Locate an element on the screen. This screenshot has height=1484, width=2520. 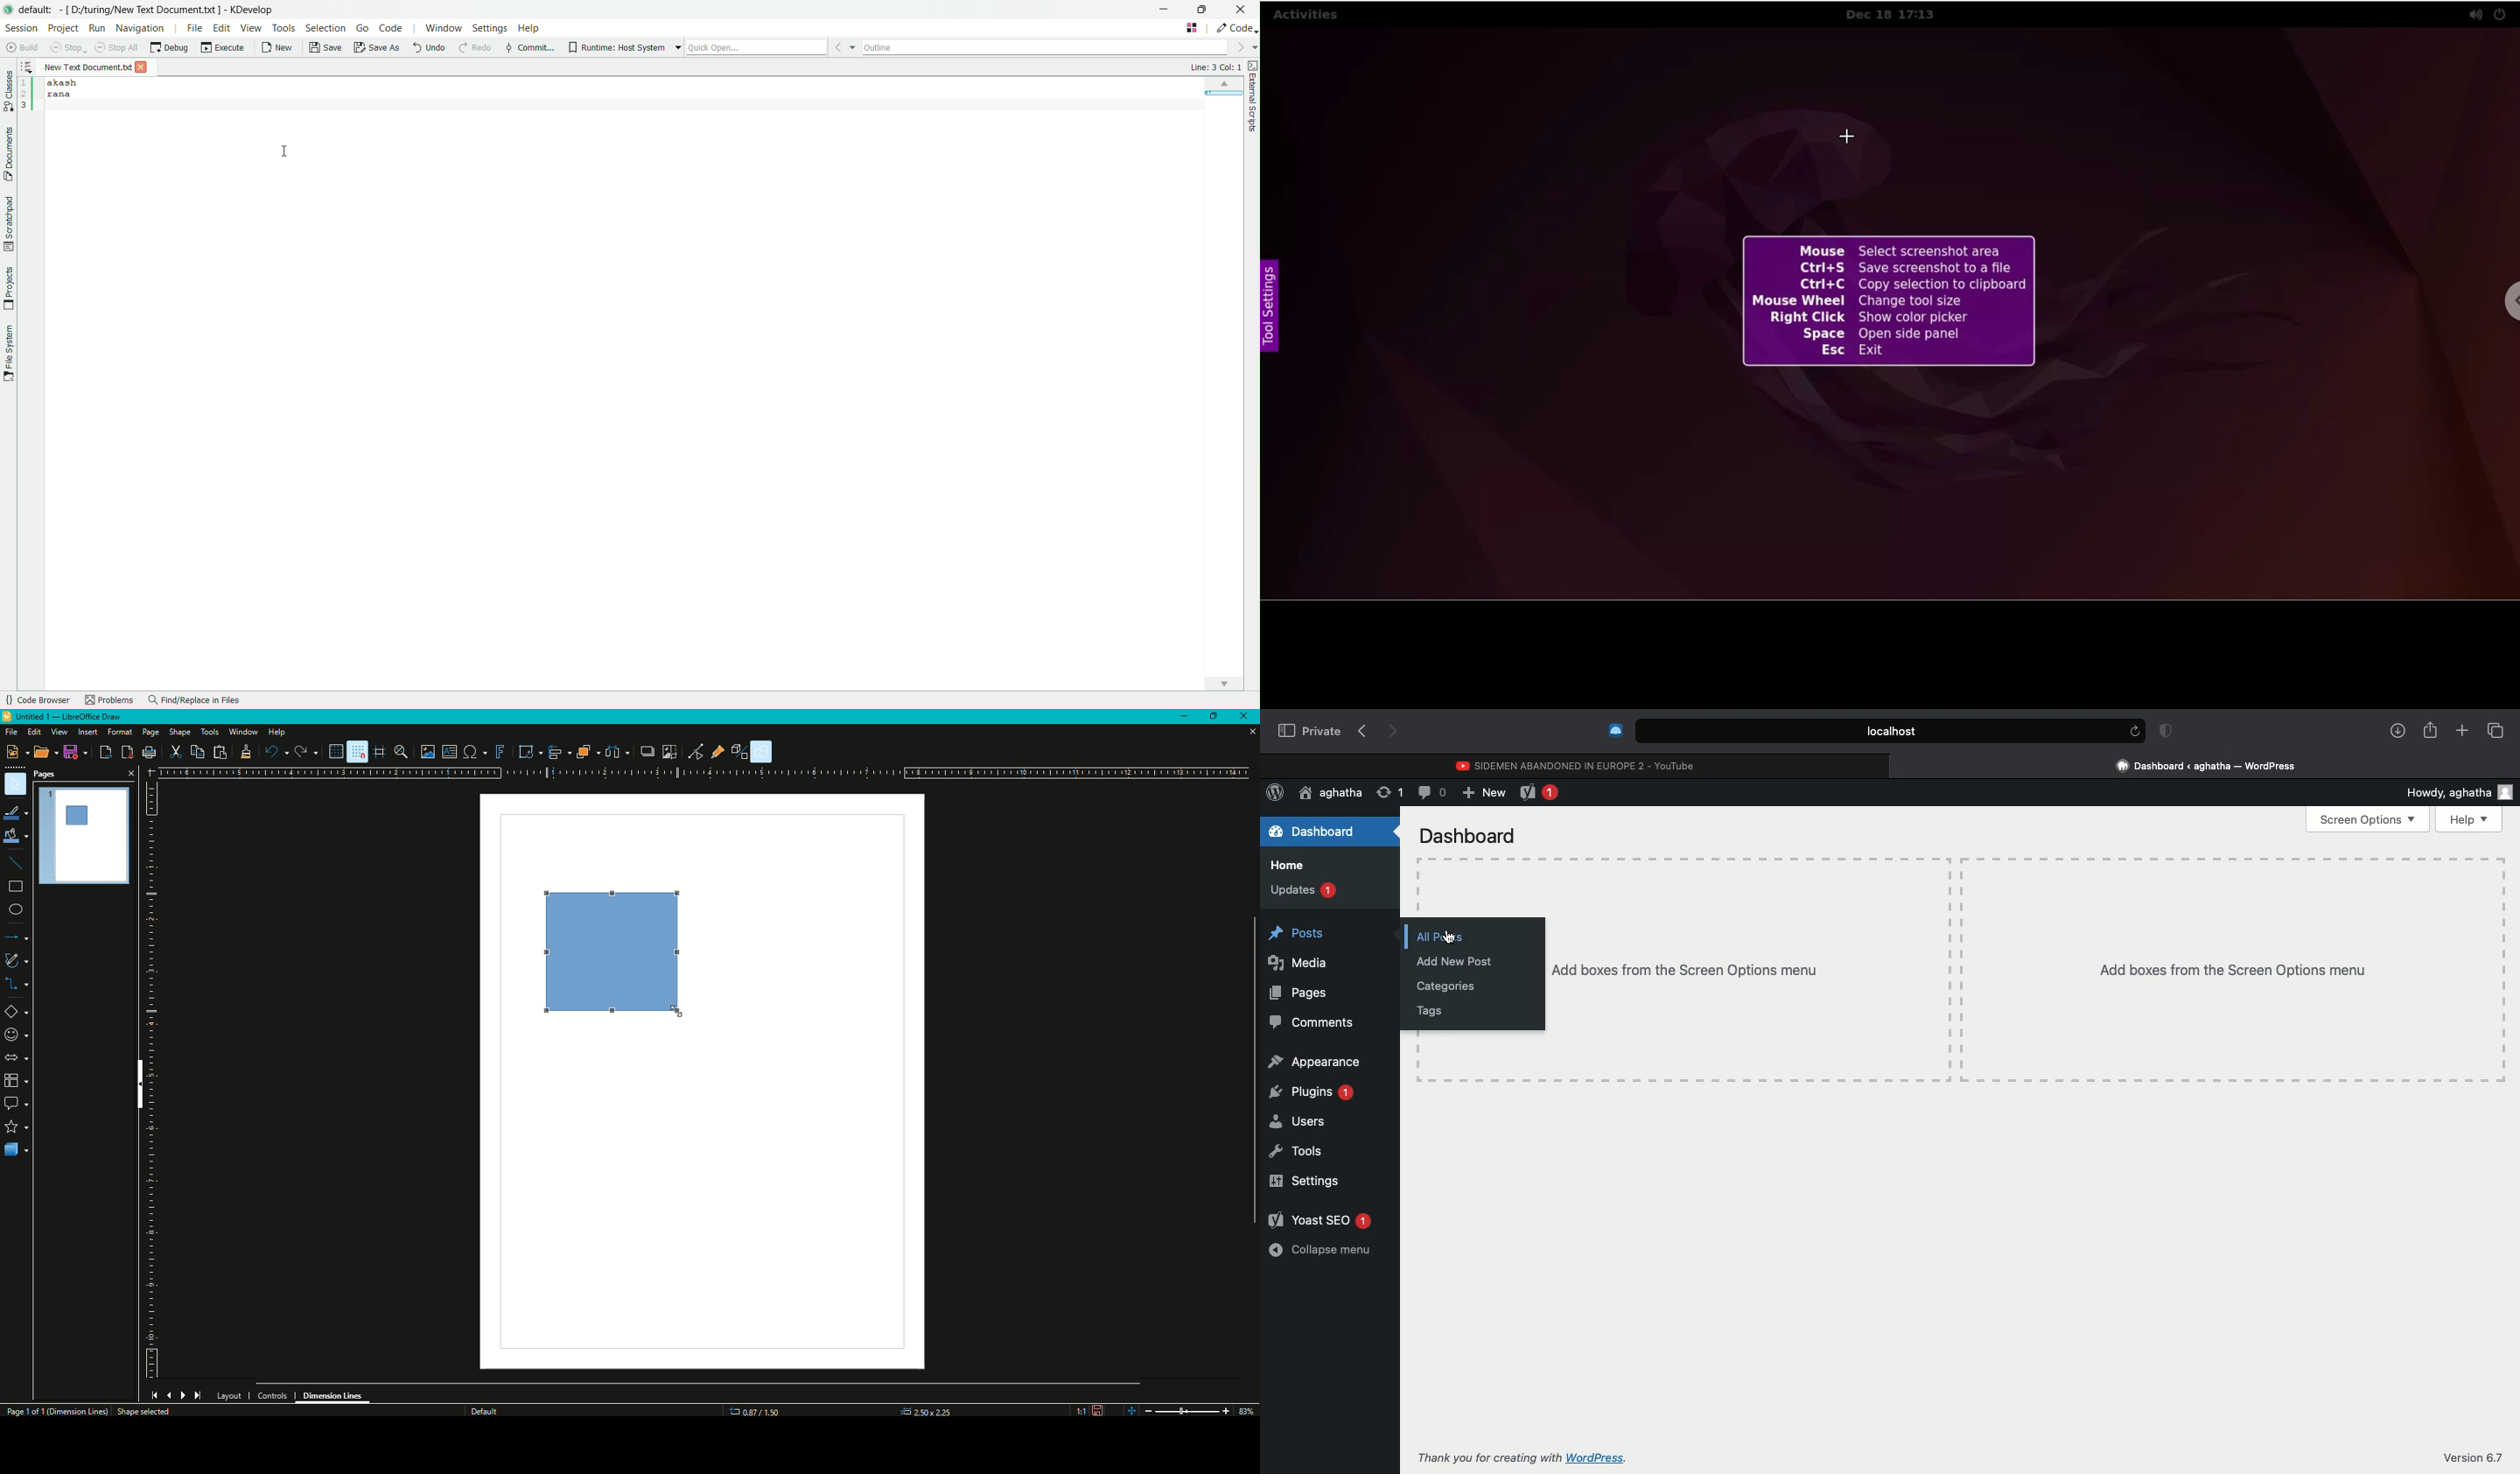
Select at least three objects is located at coordinates (617, 750).